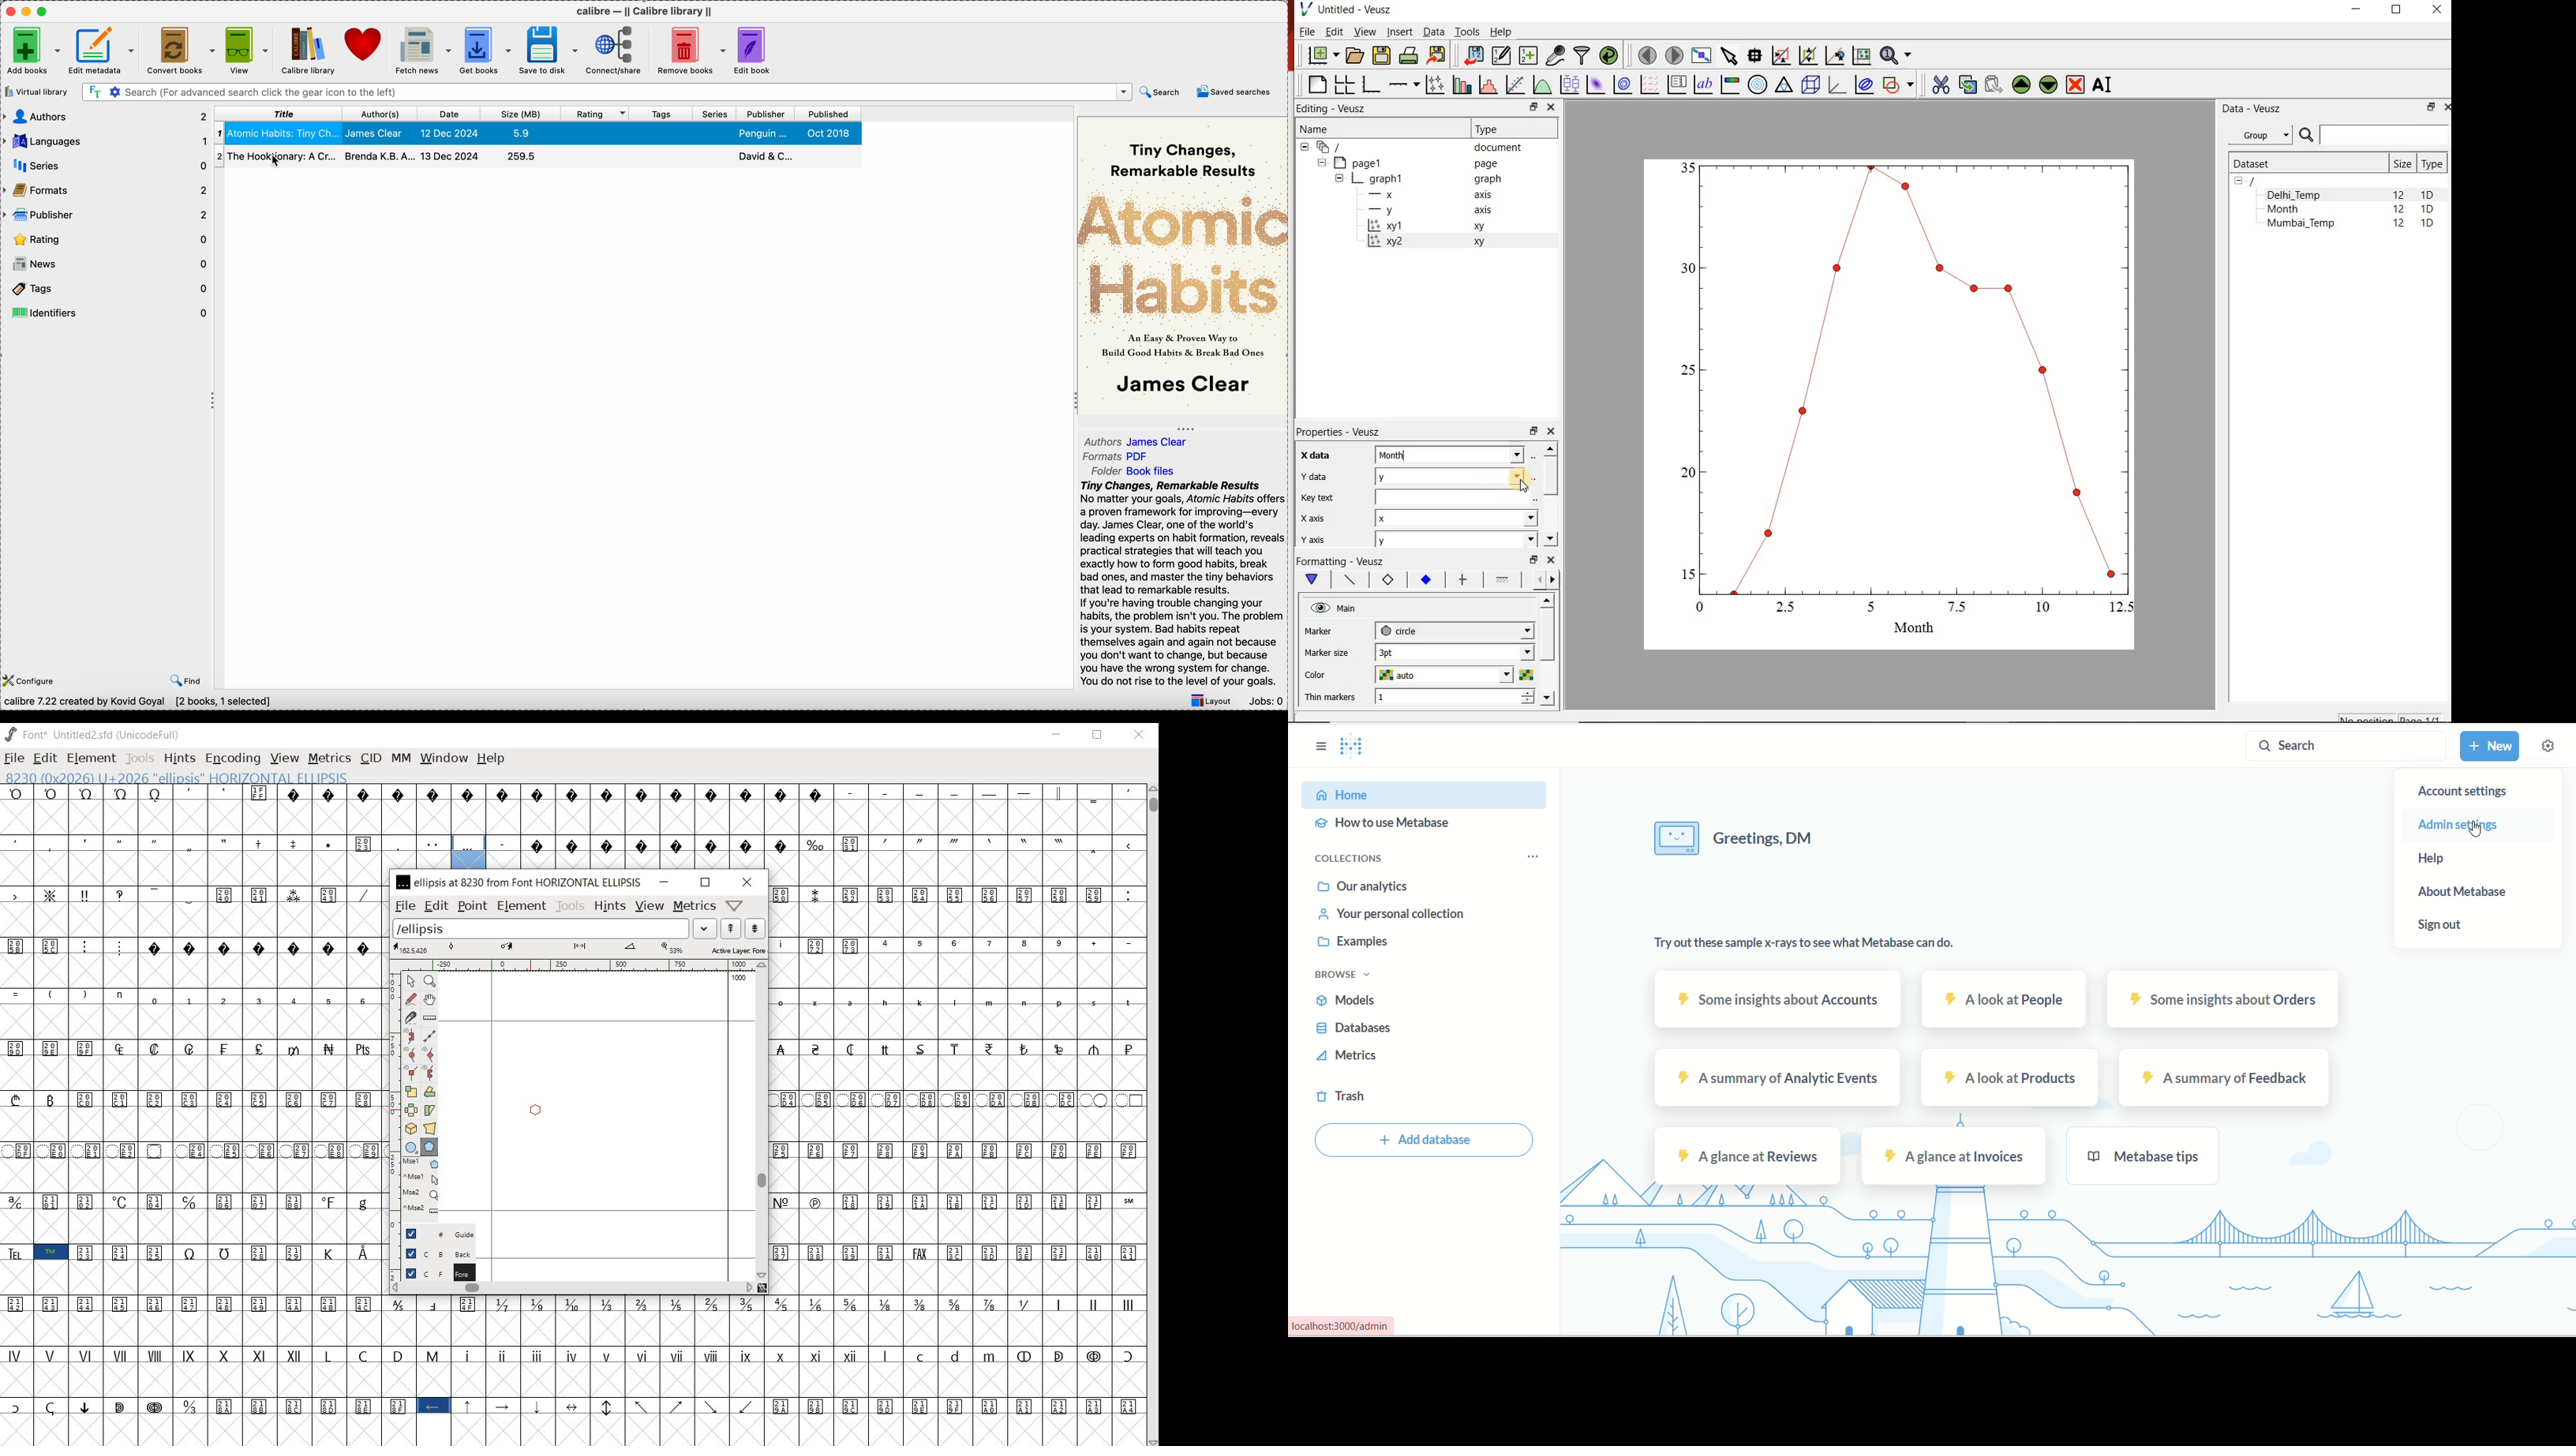 The height and width of the screenshot is (1456, 2576). I want to click on Add a corner point, so click(430, 1072).